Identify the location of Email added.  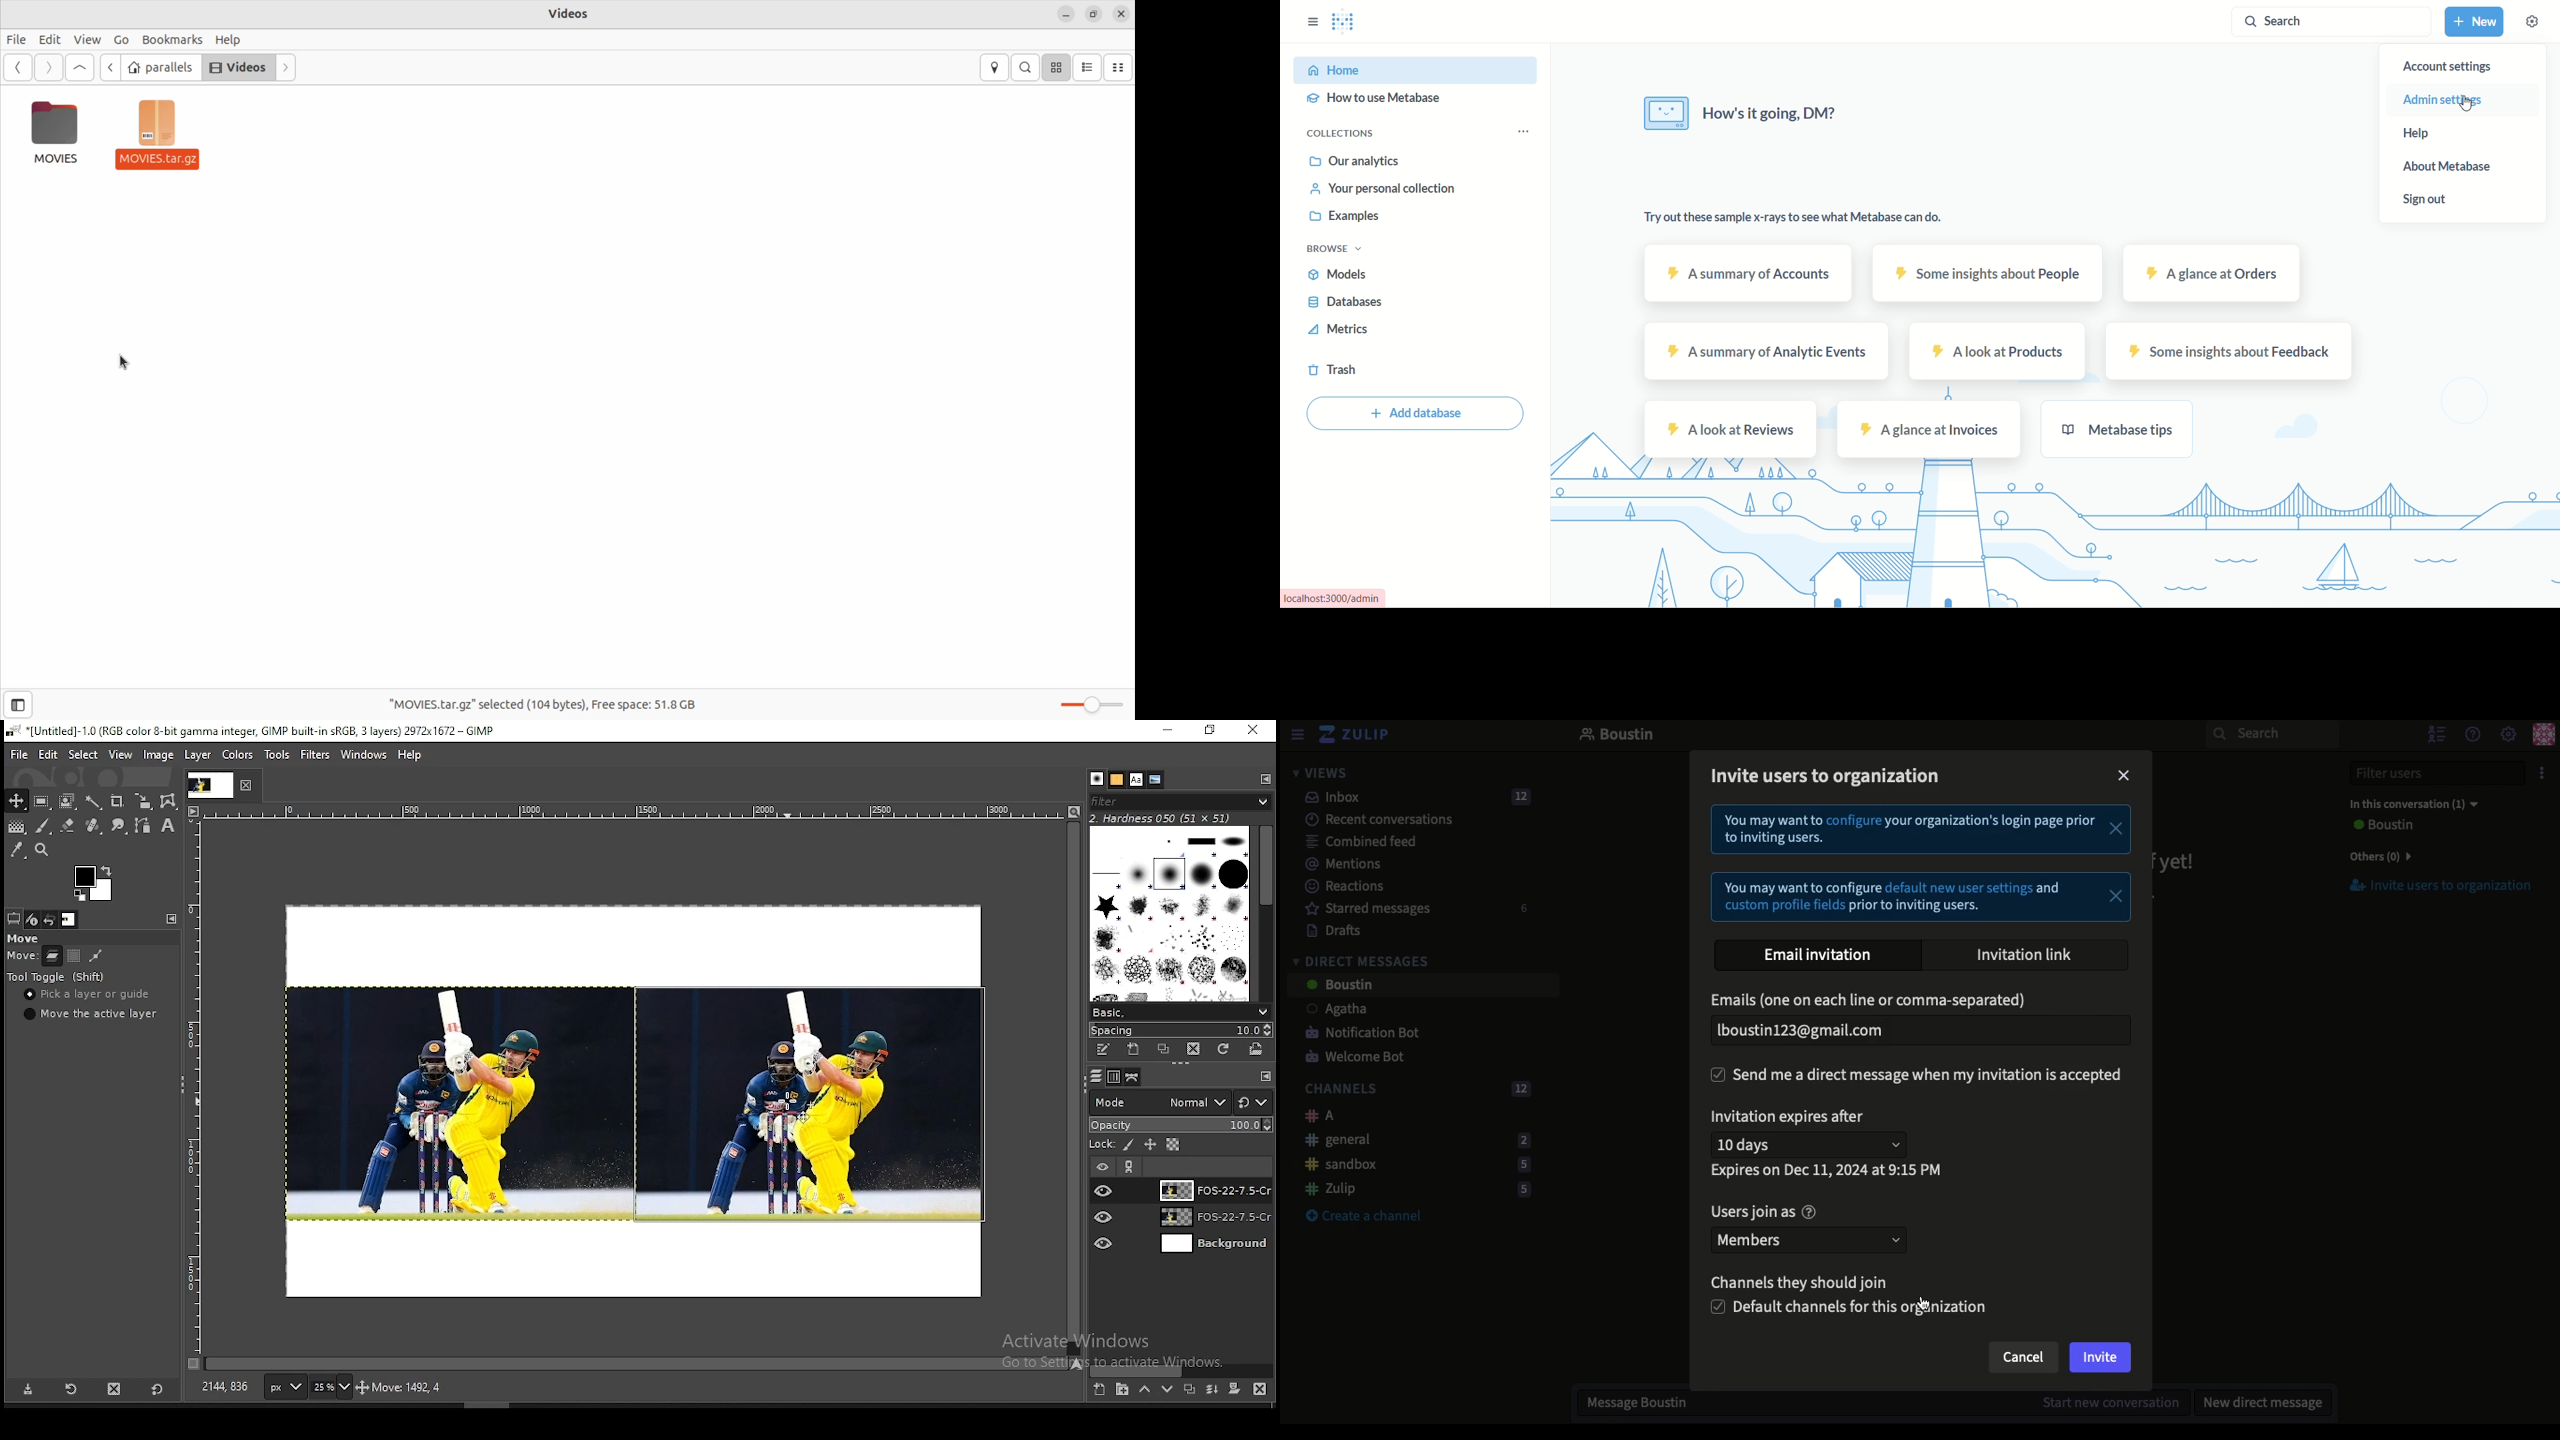
(1923, 1027).